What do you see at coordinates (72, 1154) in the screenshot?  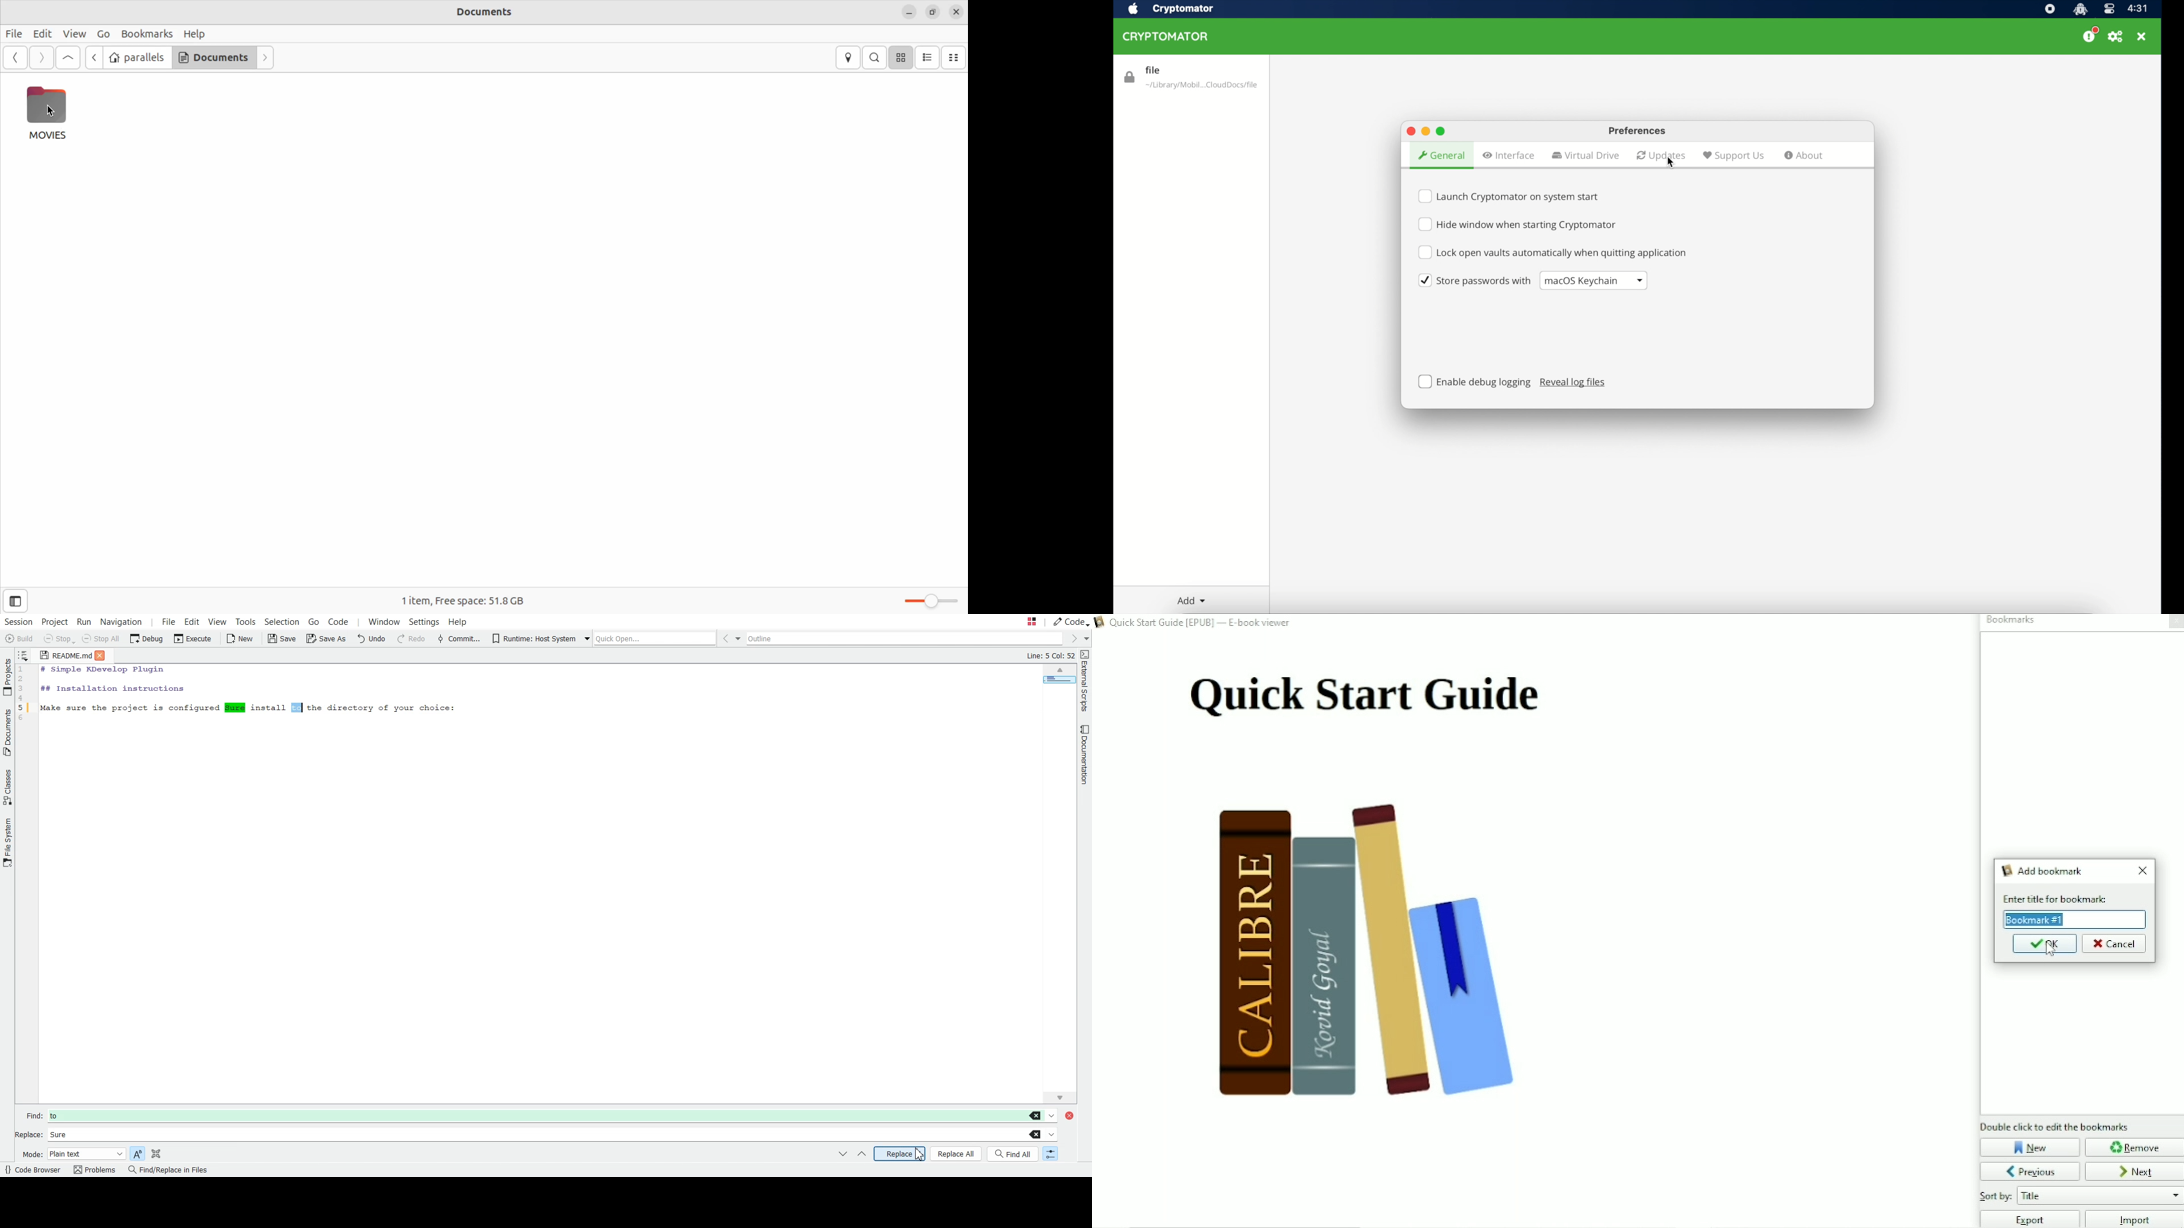 I see `Mode: Plain text` at bounding box center [72, 1154].